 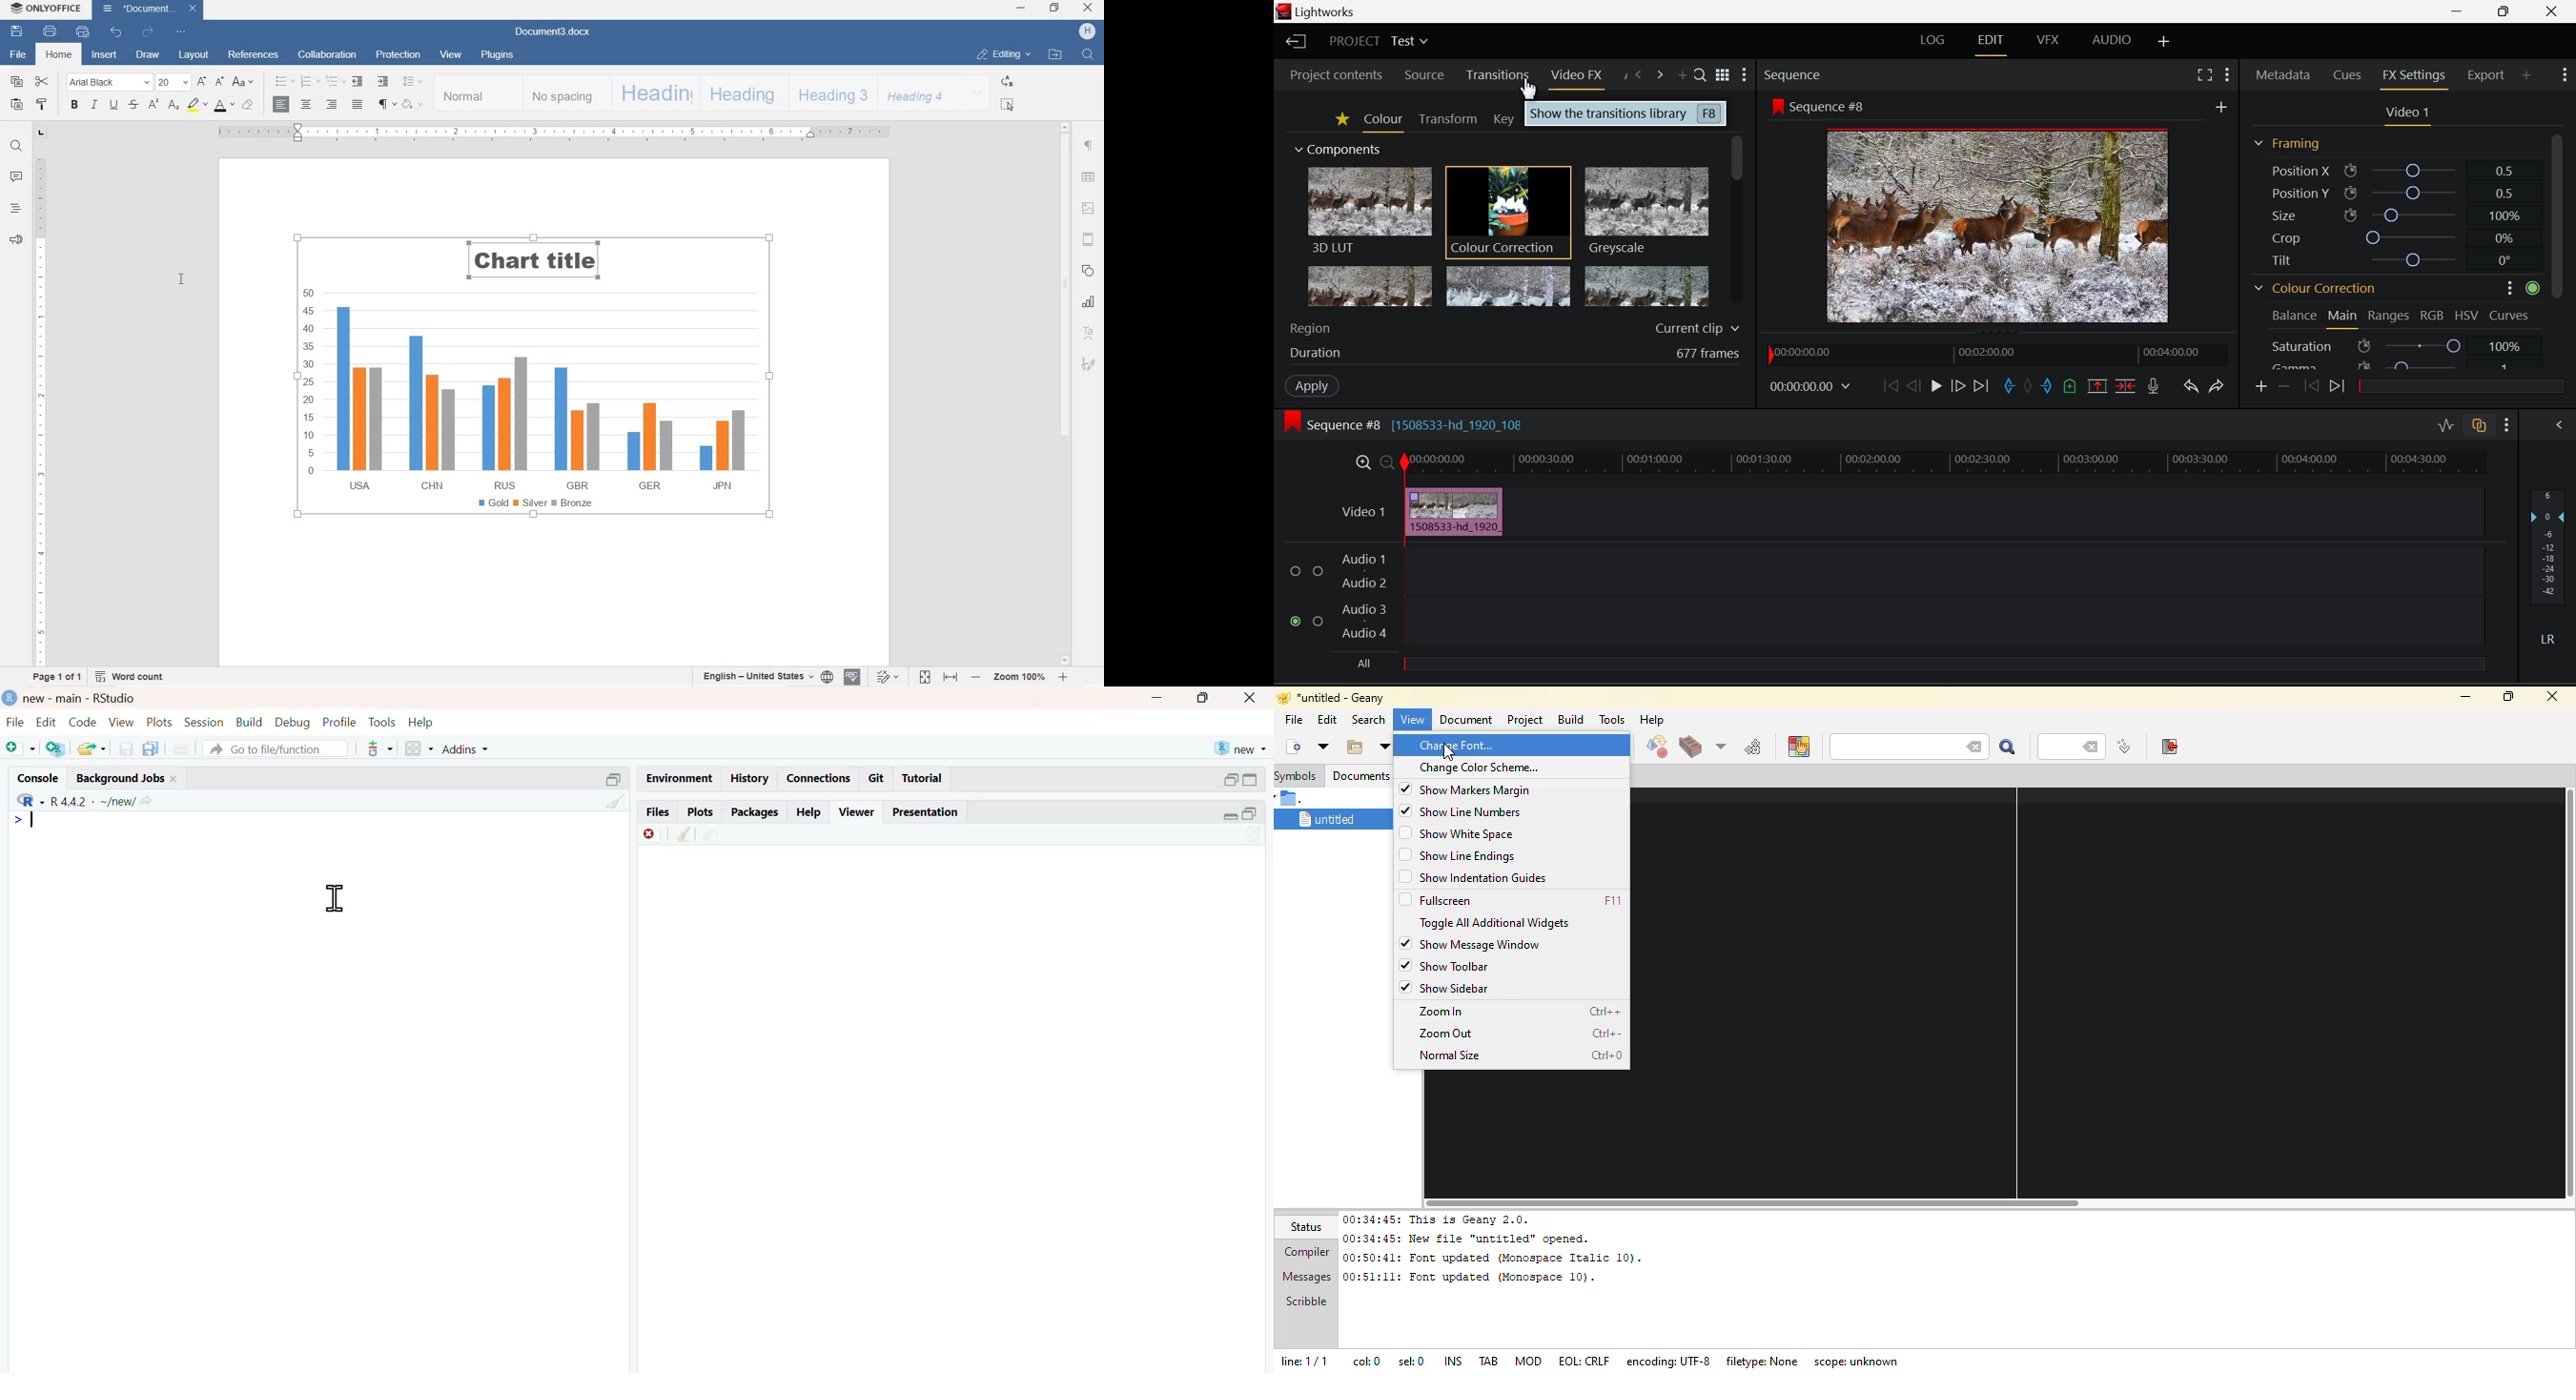 What do you see at coordinates (341, 723) in the screenshot?
I see `profile` at bounding box center [341, 723].